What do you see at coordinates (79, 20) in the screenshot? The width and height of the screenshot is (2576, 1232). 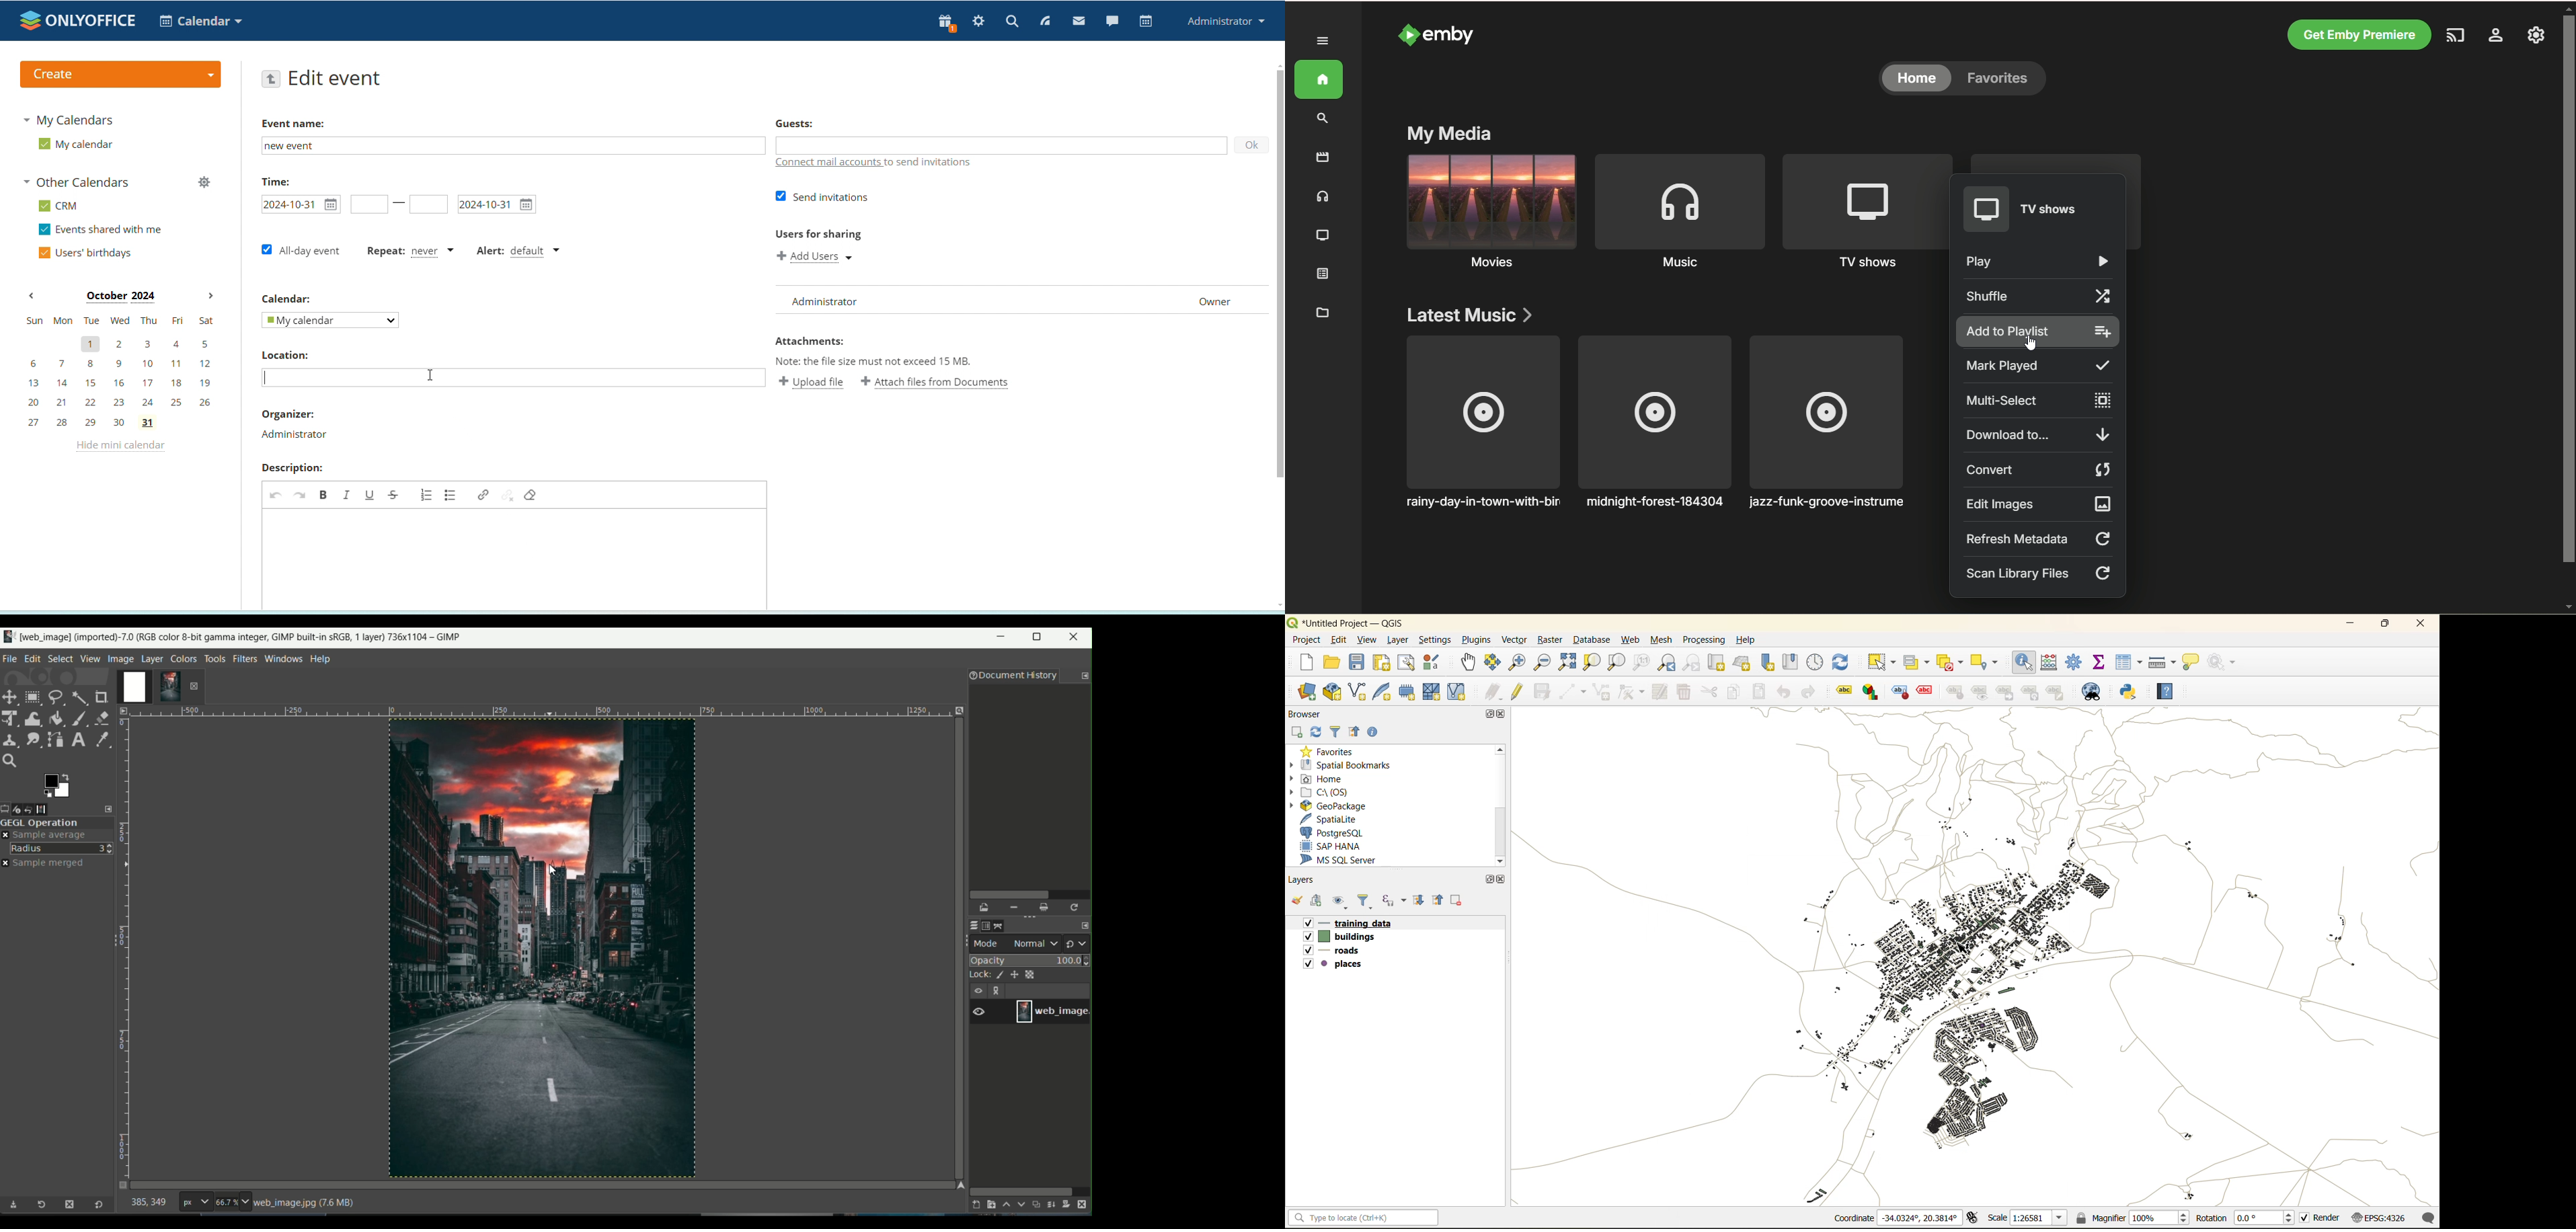 I see `logo` at bounding box center [79, 20].